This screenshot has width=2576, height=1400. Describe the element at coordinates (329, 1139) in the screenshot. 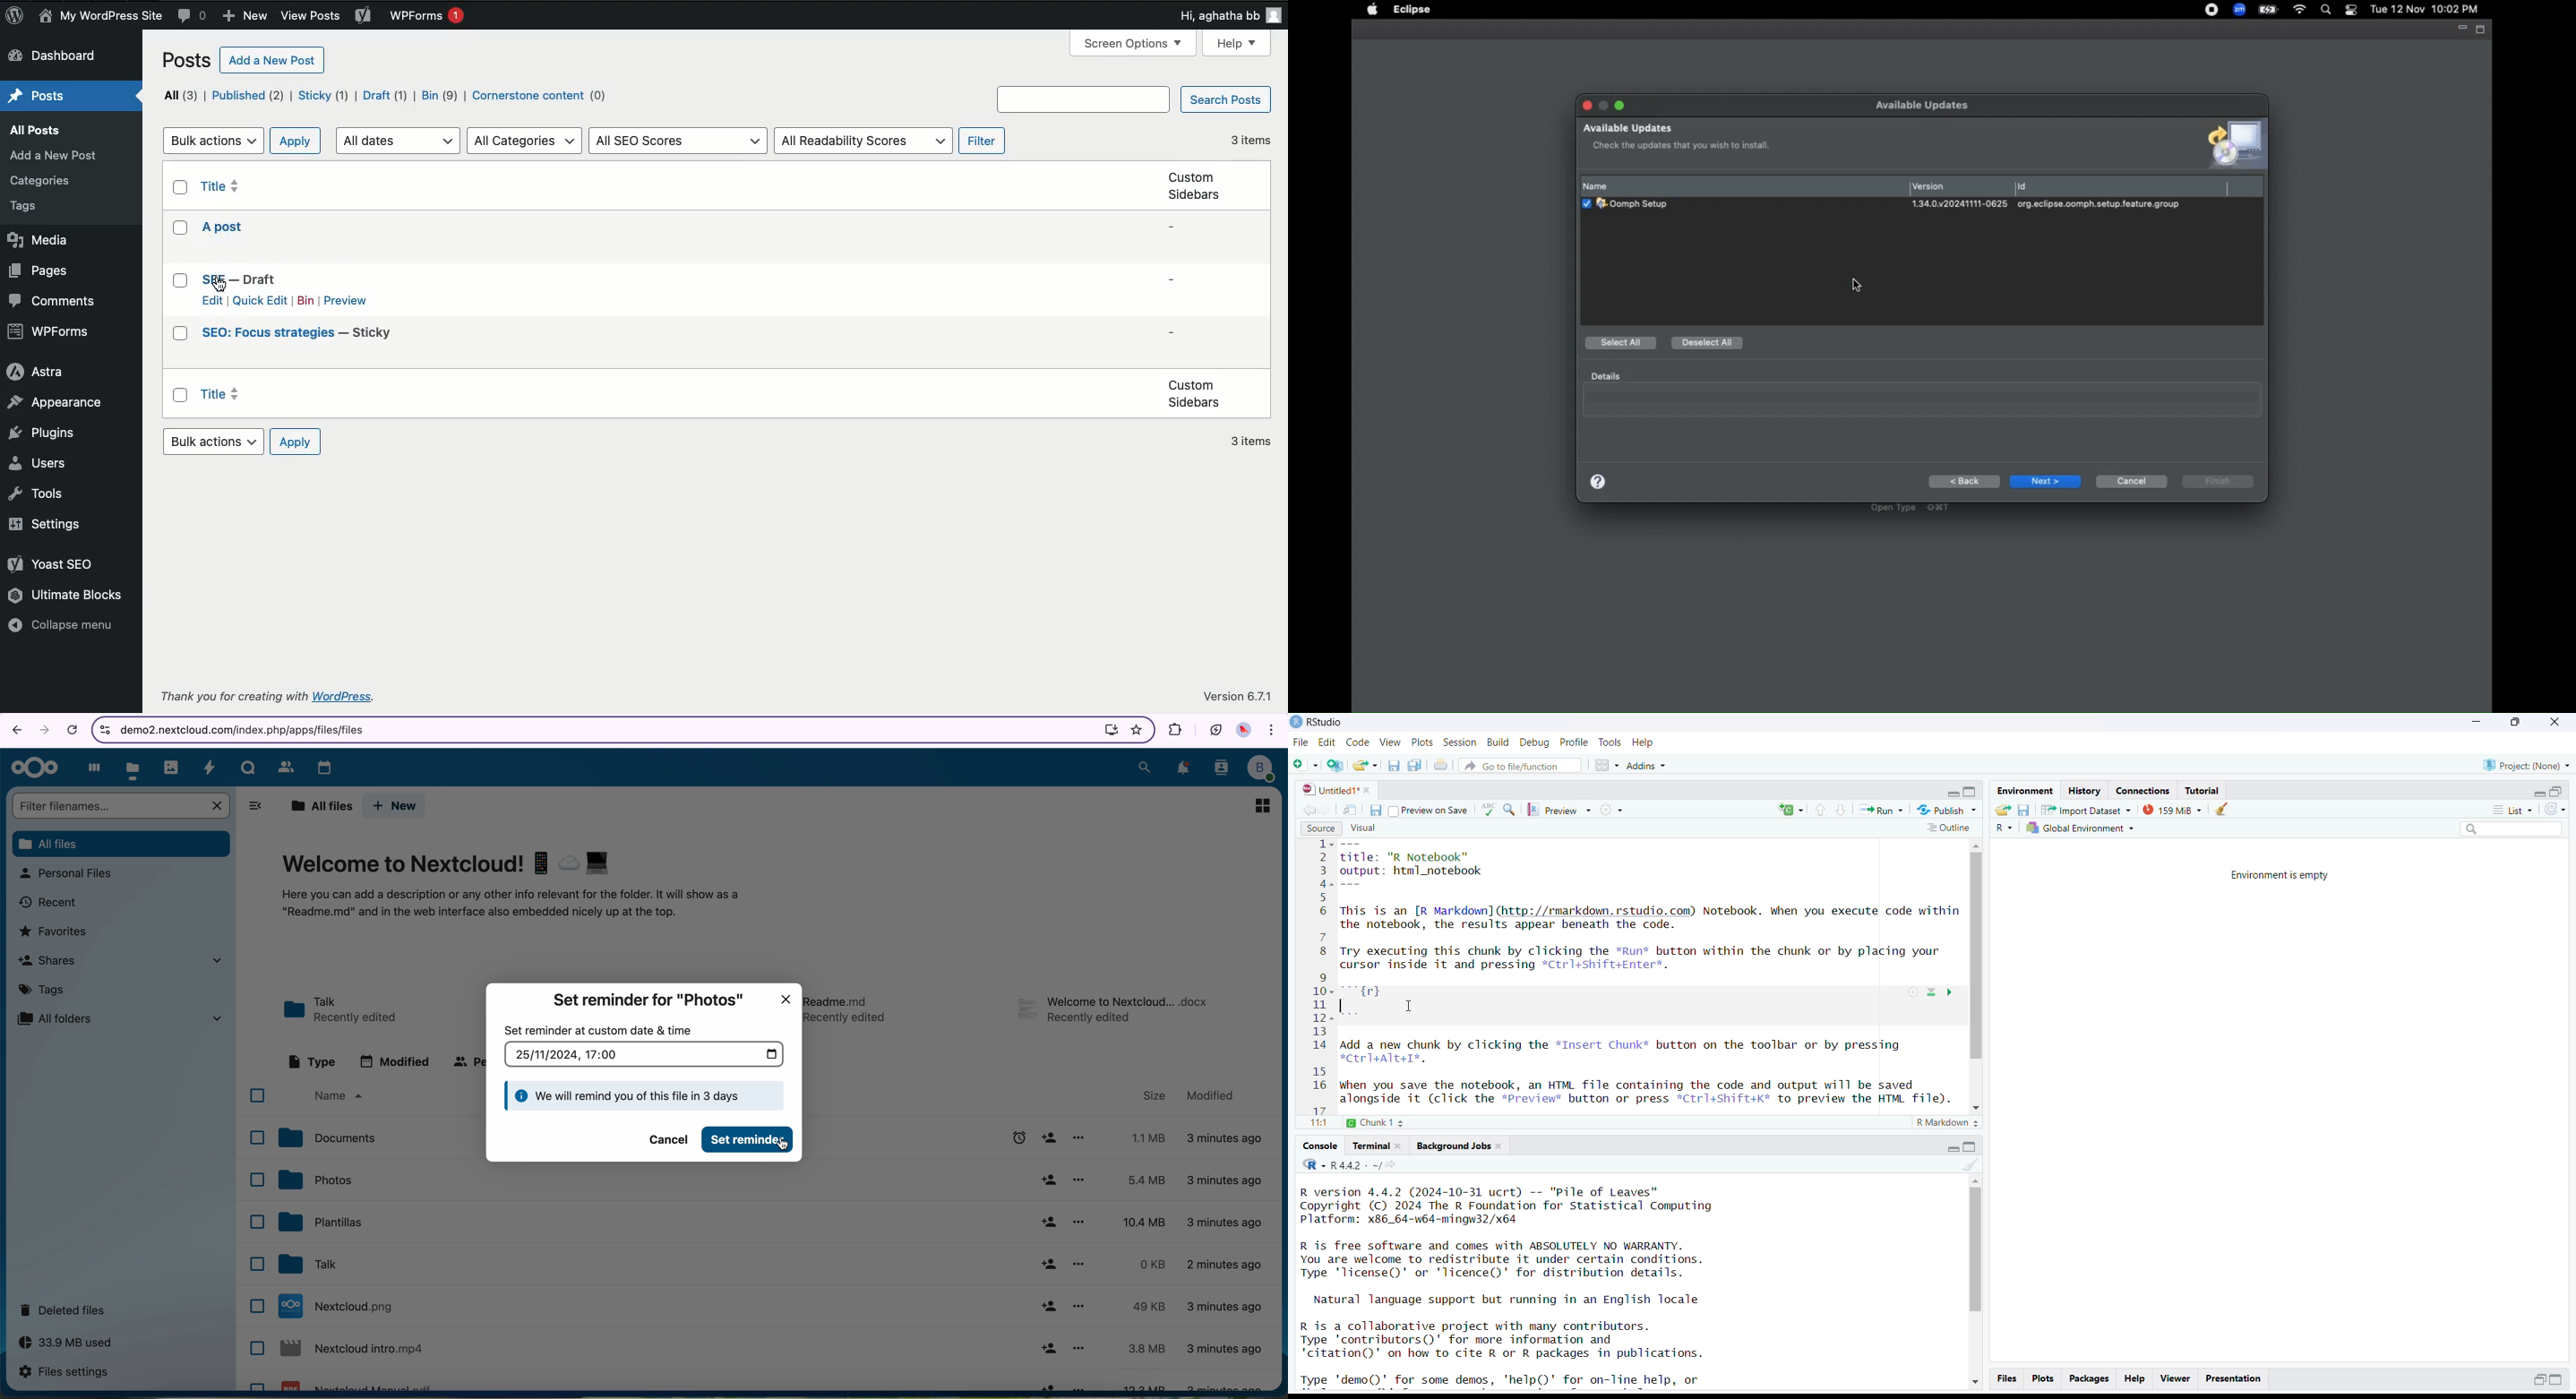

I see `documents` at that location.